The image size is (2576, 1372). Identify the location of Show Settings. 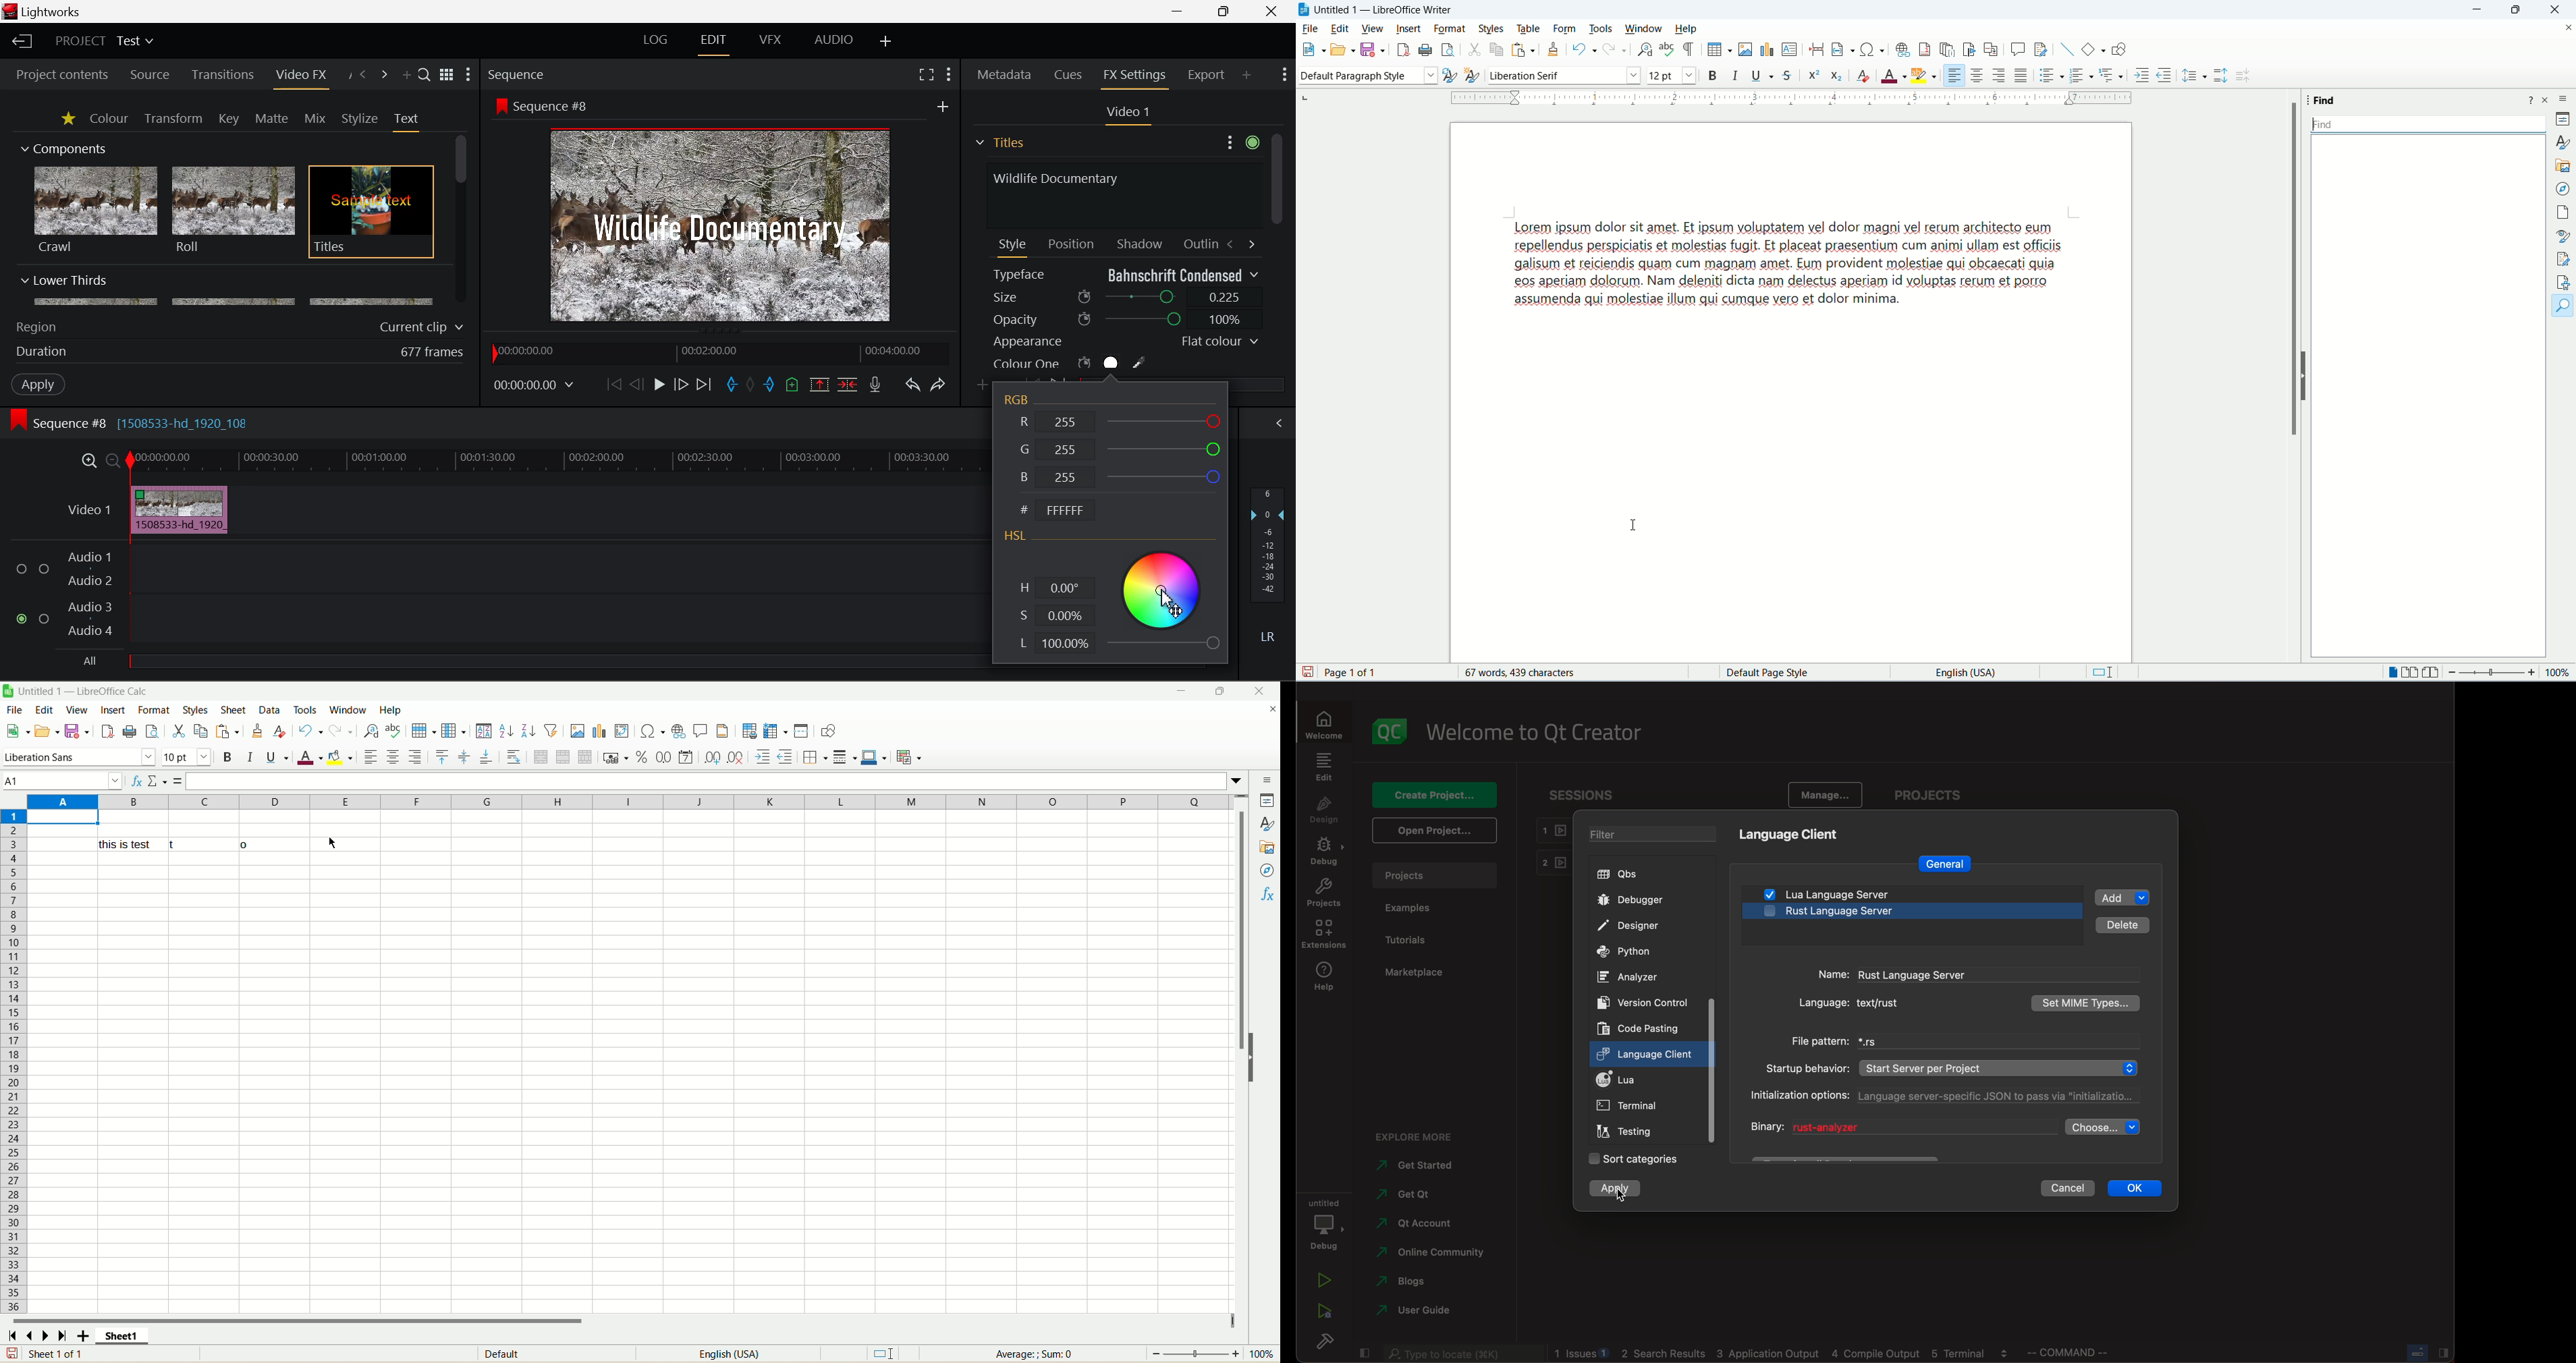
(468, 74).